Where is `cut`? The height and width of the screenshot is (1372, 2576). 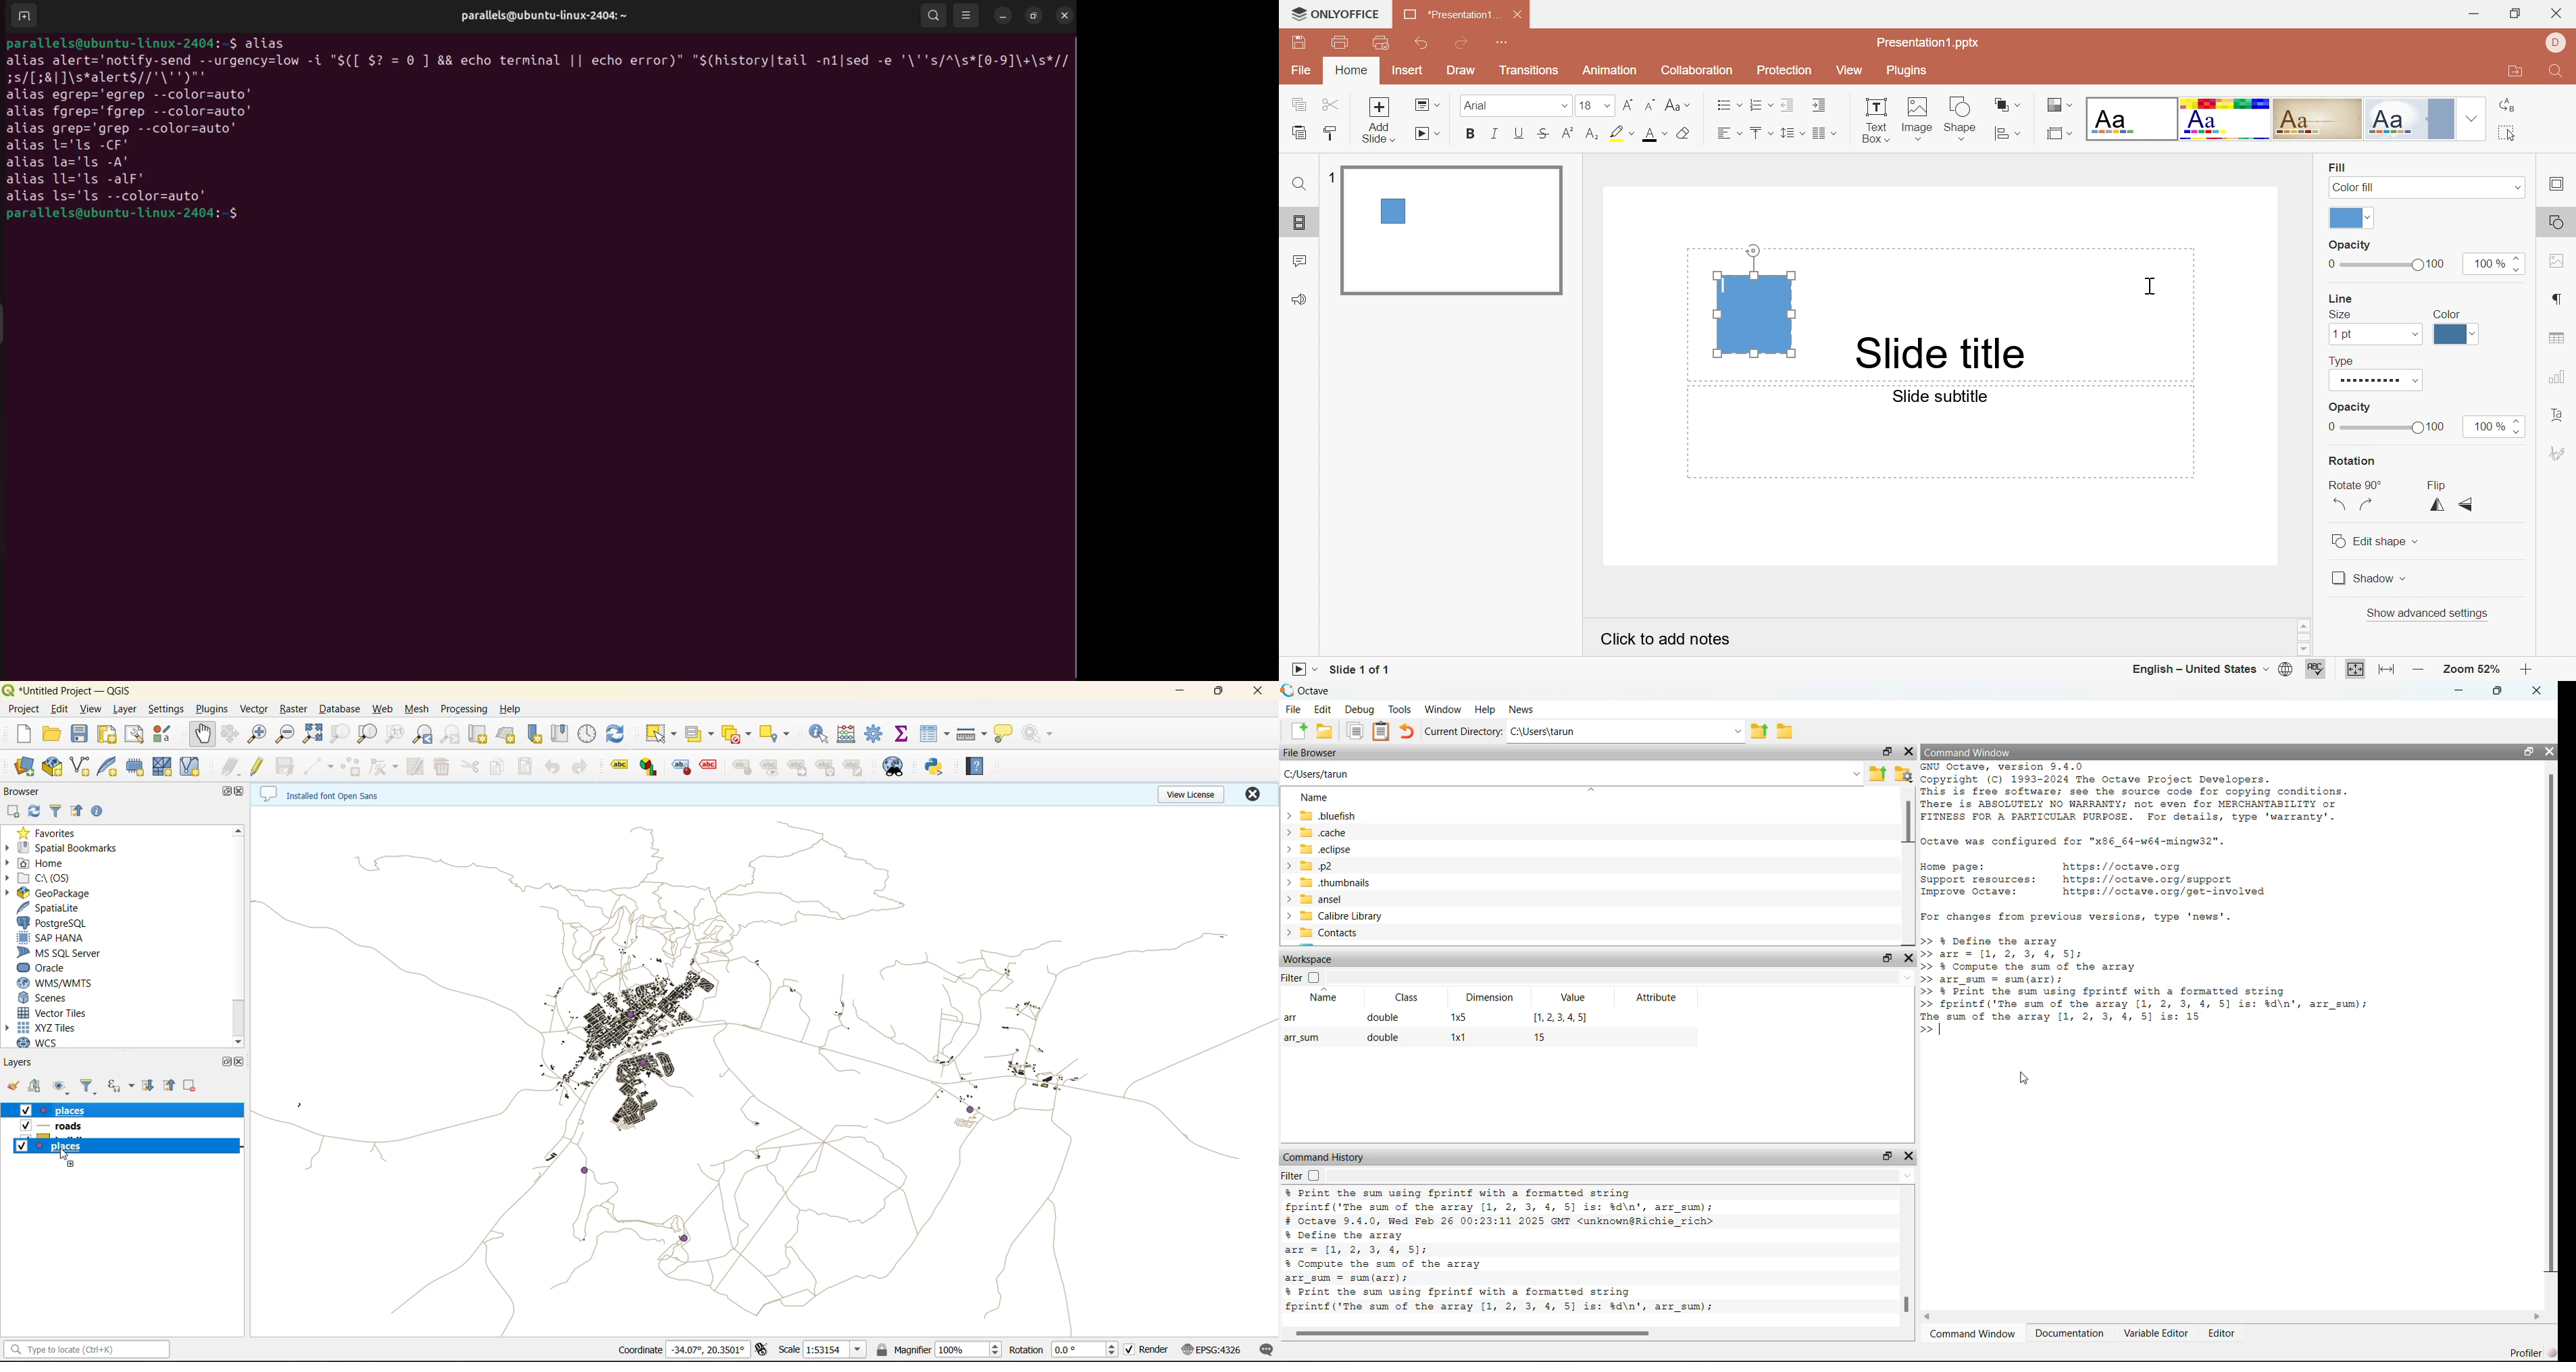 cut is located at coordinates (472, 768).